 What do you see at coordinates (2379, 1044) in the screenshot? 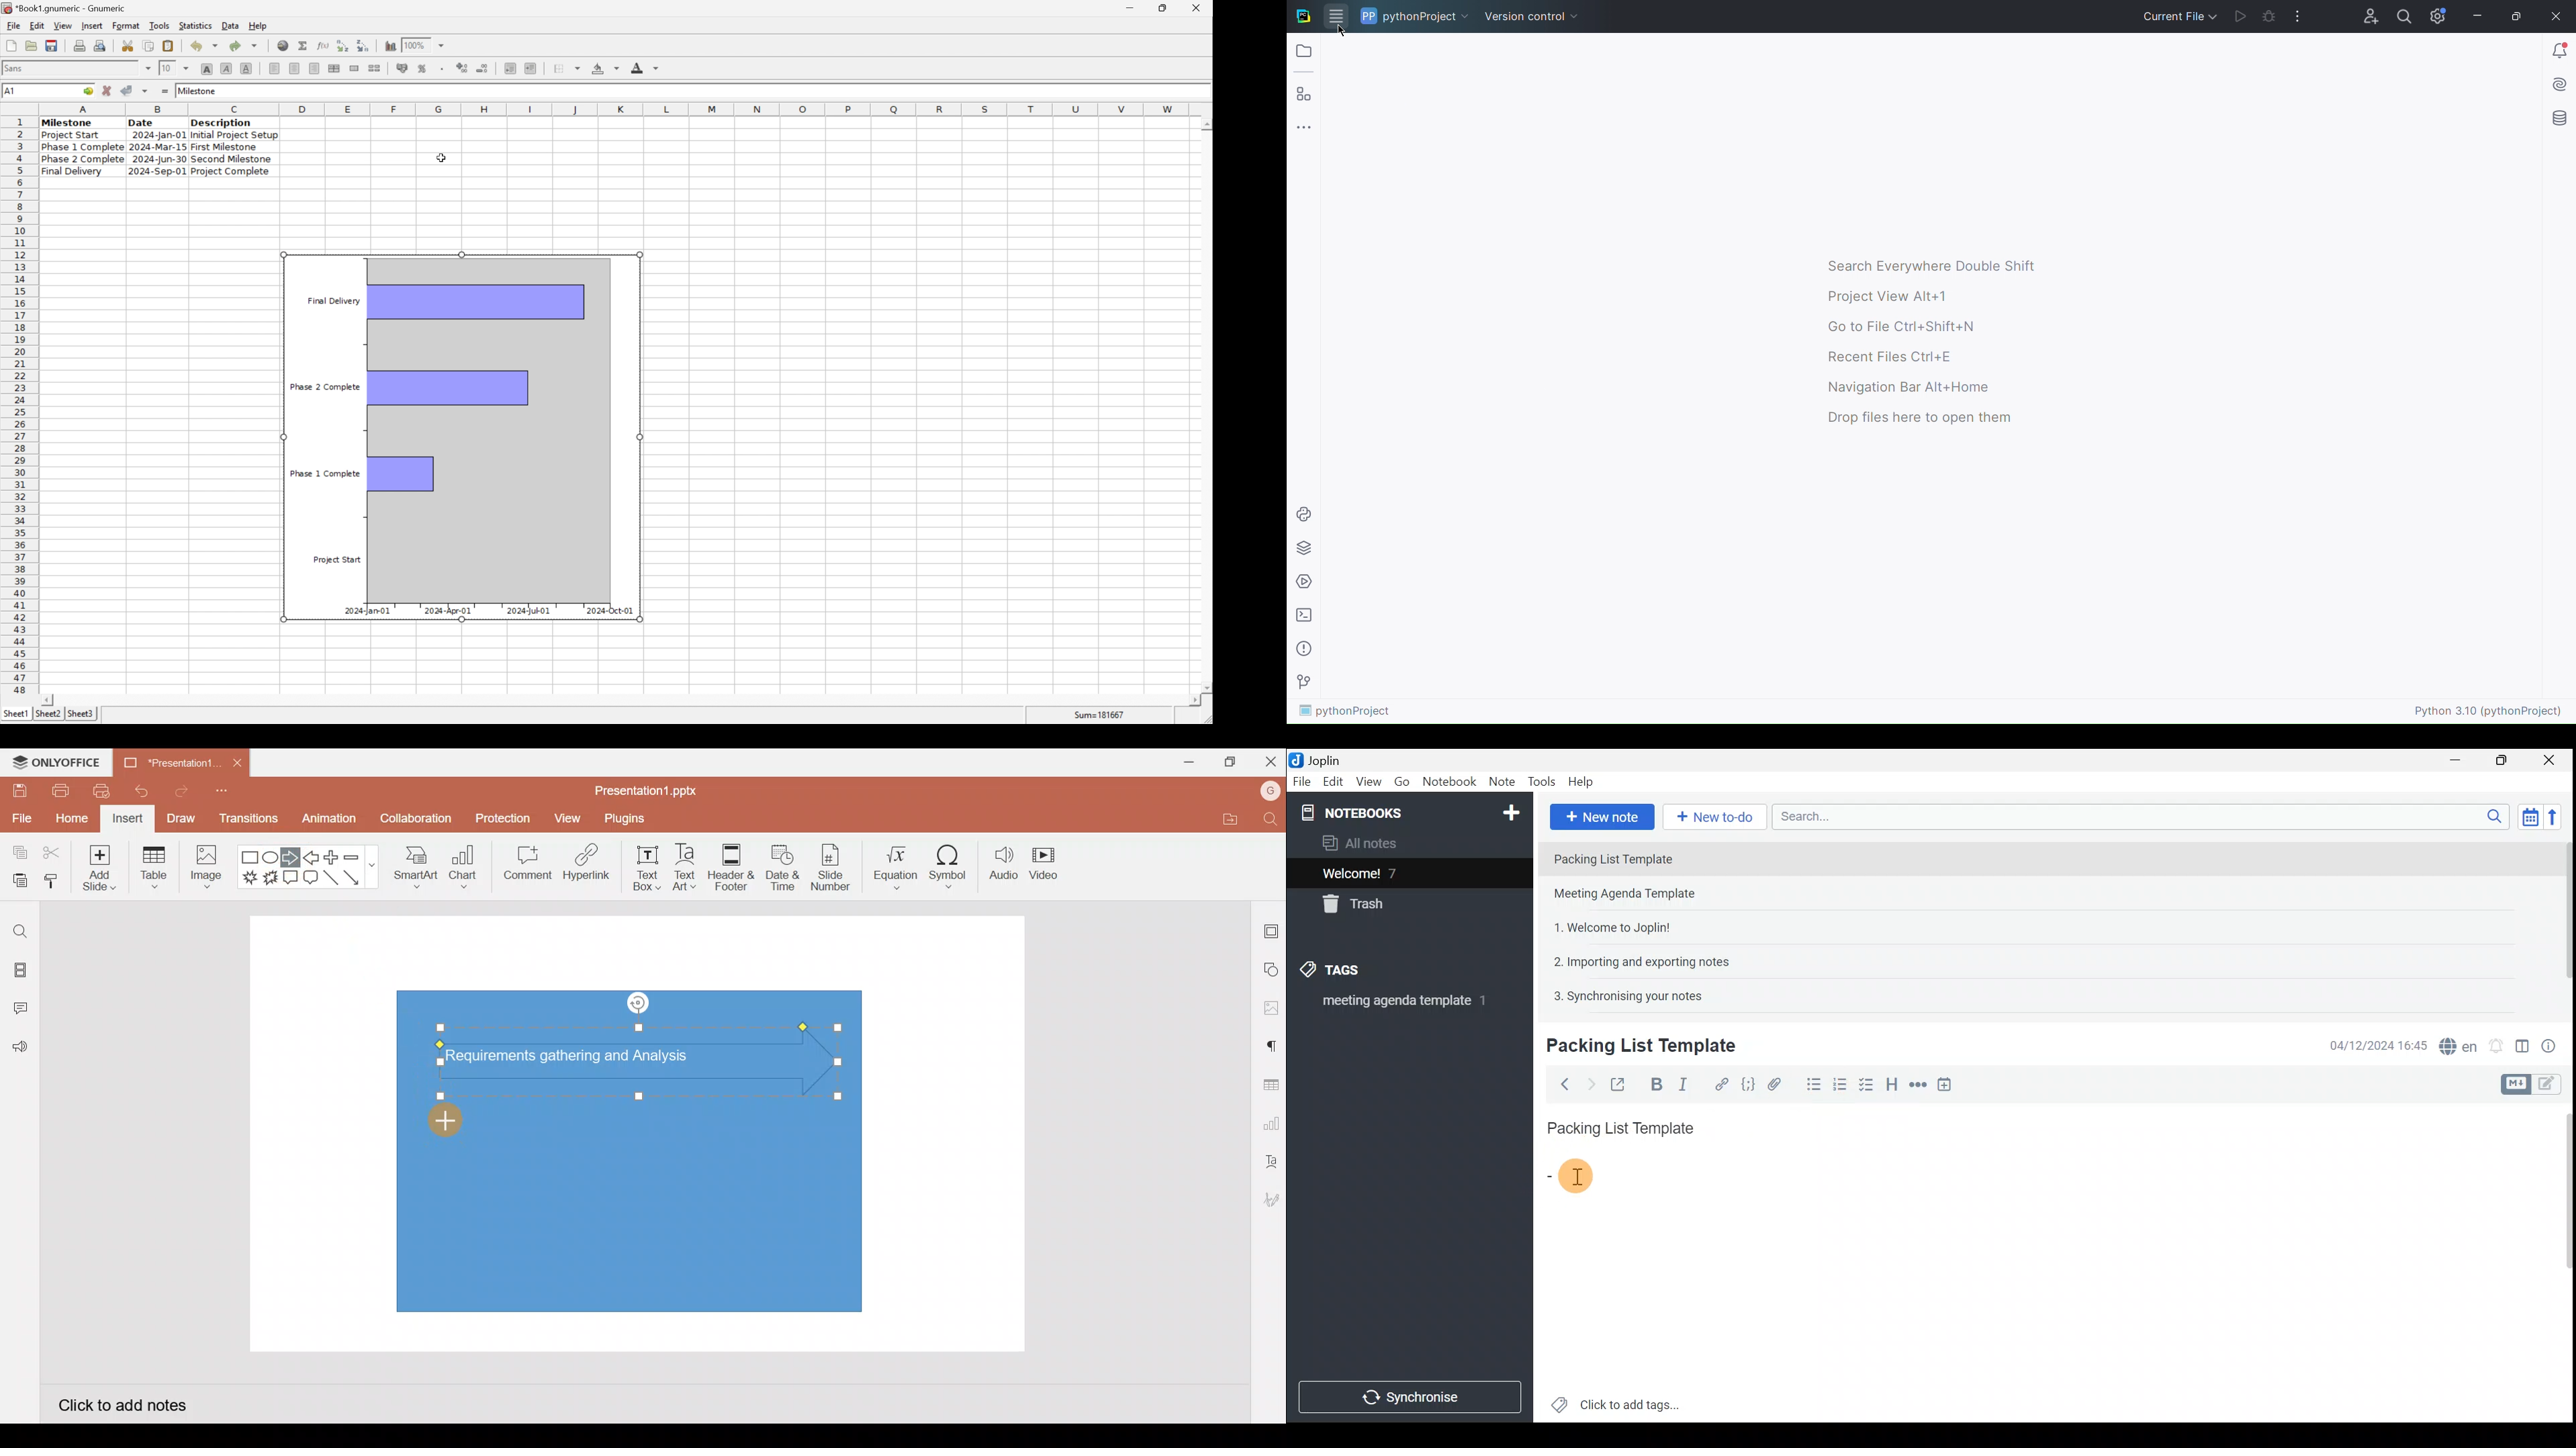
I see `Date & time` at bounding box center [2379, 1044].